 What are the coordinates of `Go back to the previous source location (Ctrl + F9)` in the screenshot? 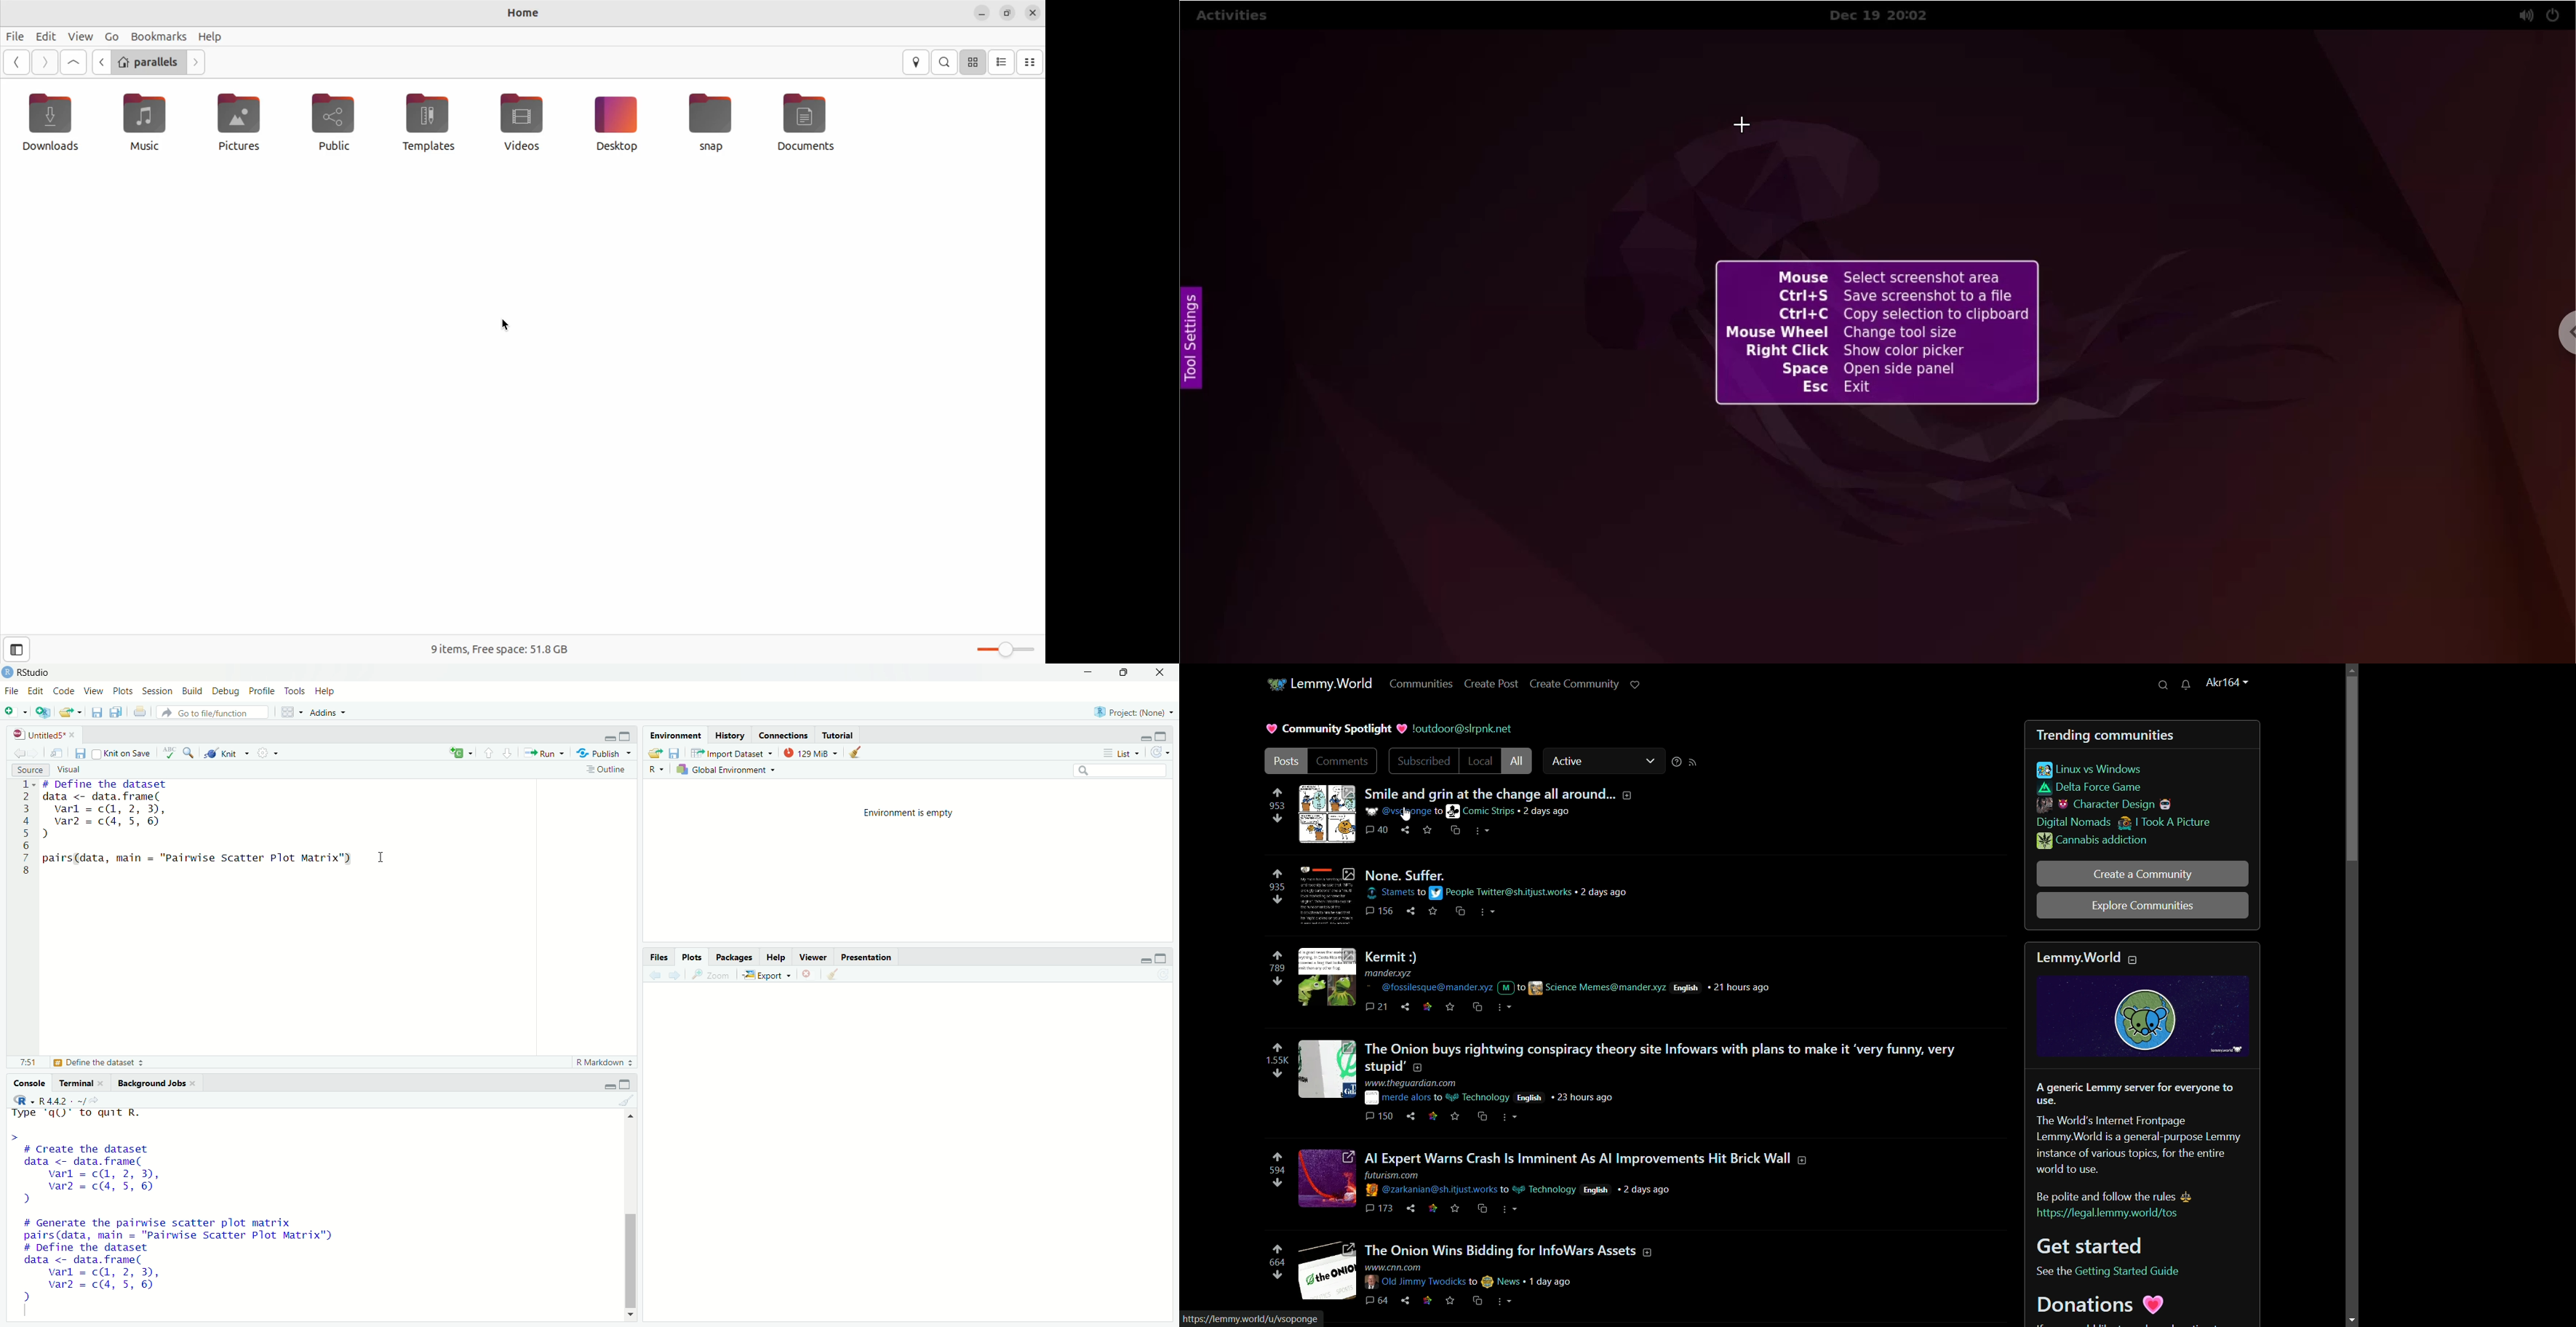 It's located at (20, 751).